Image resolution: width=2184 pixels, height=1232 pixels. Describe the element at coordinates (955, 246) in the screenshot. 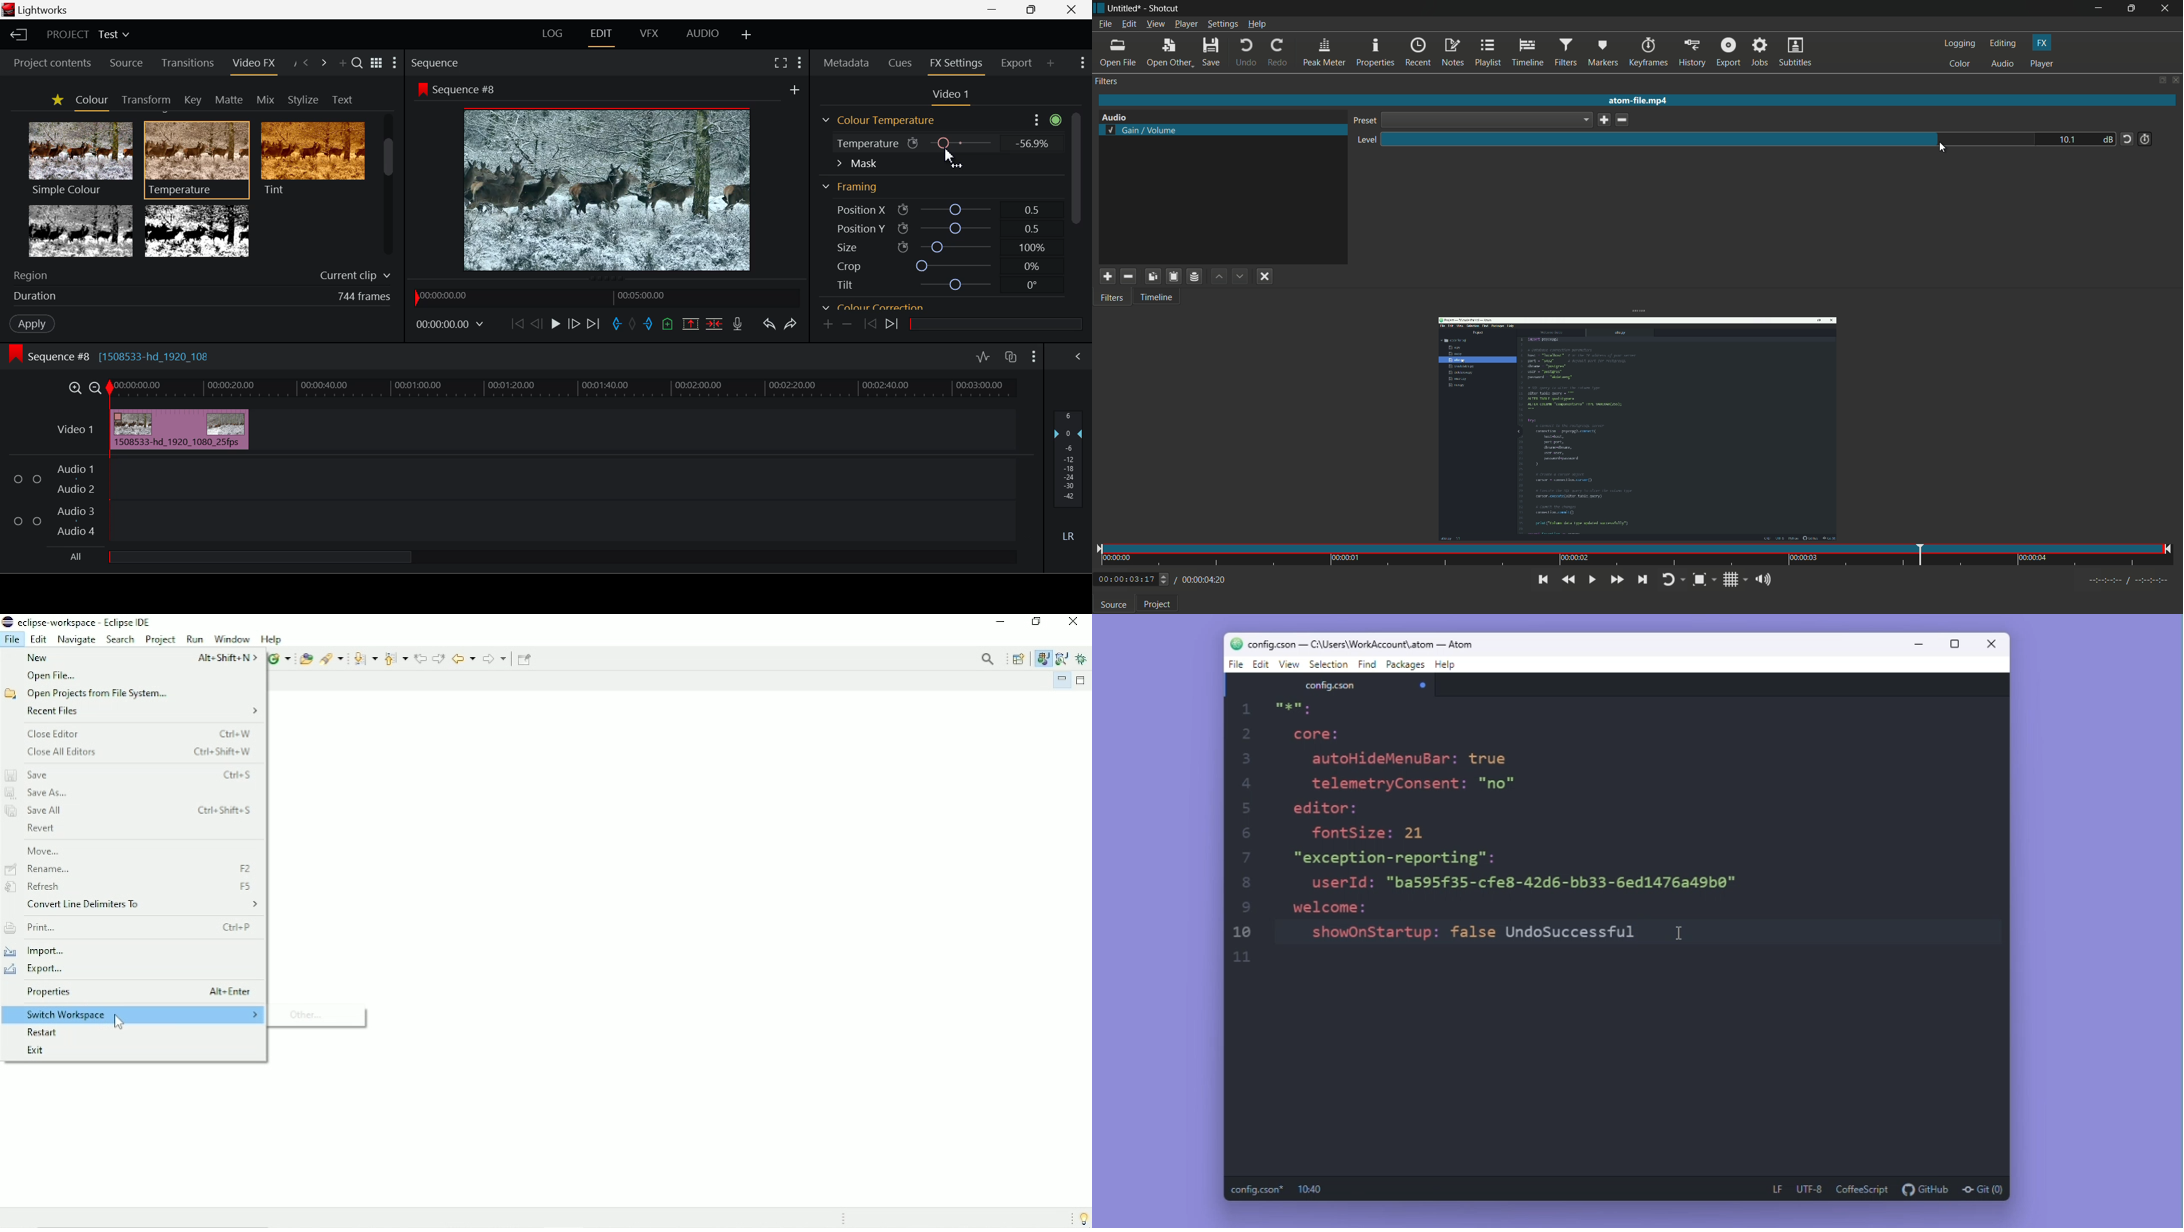

I see `size` at that location.